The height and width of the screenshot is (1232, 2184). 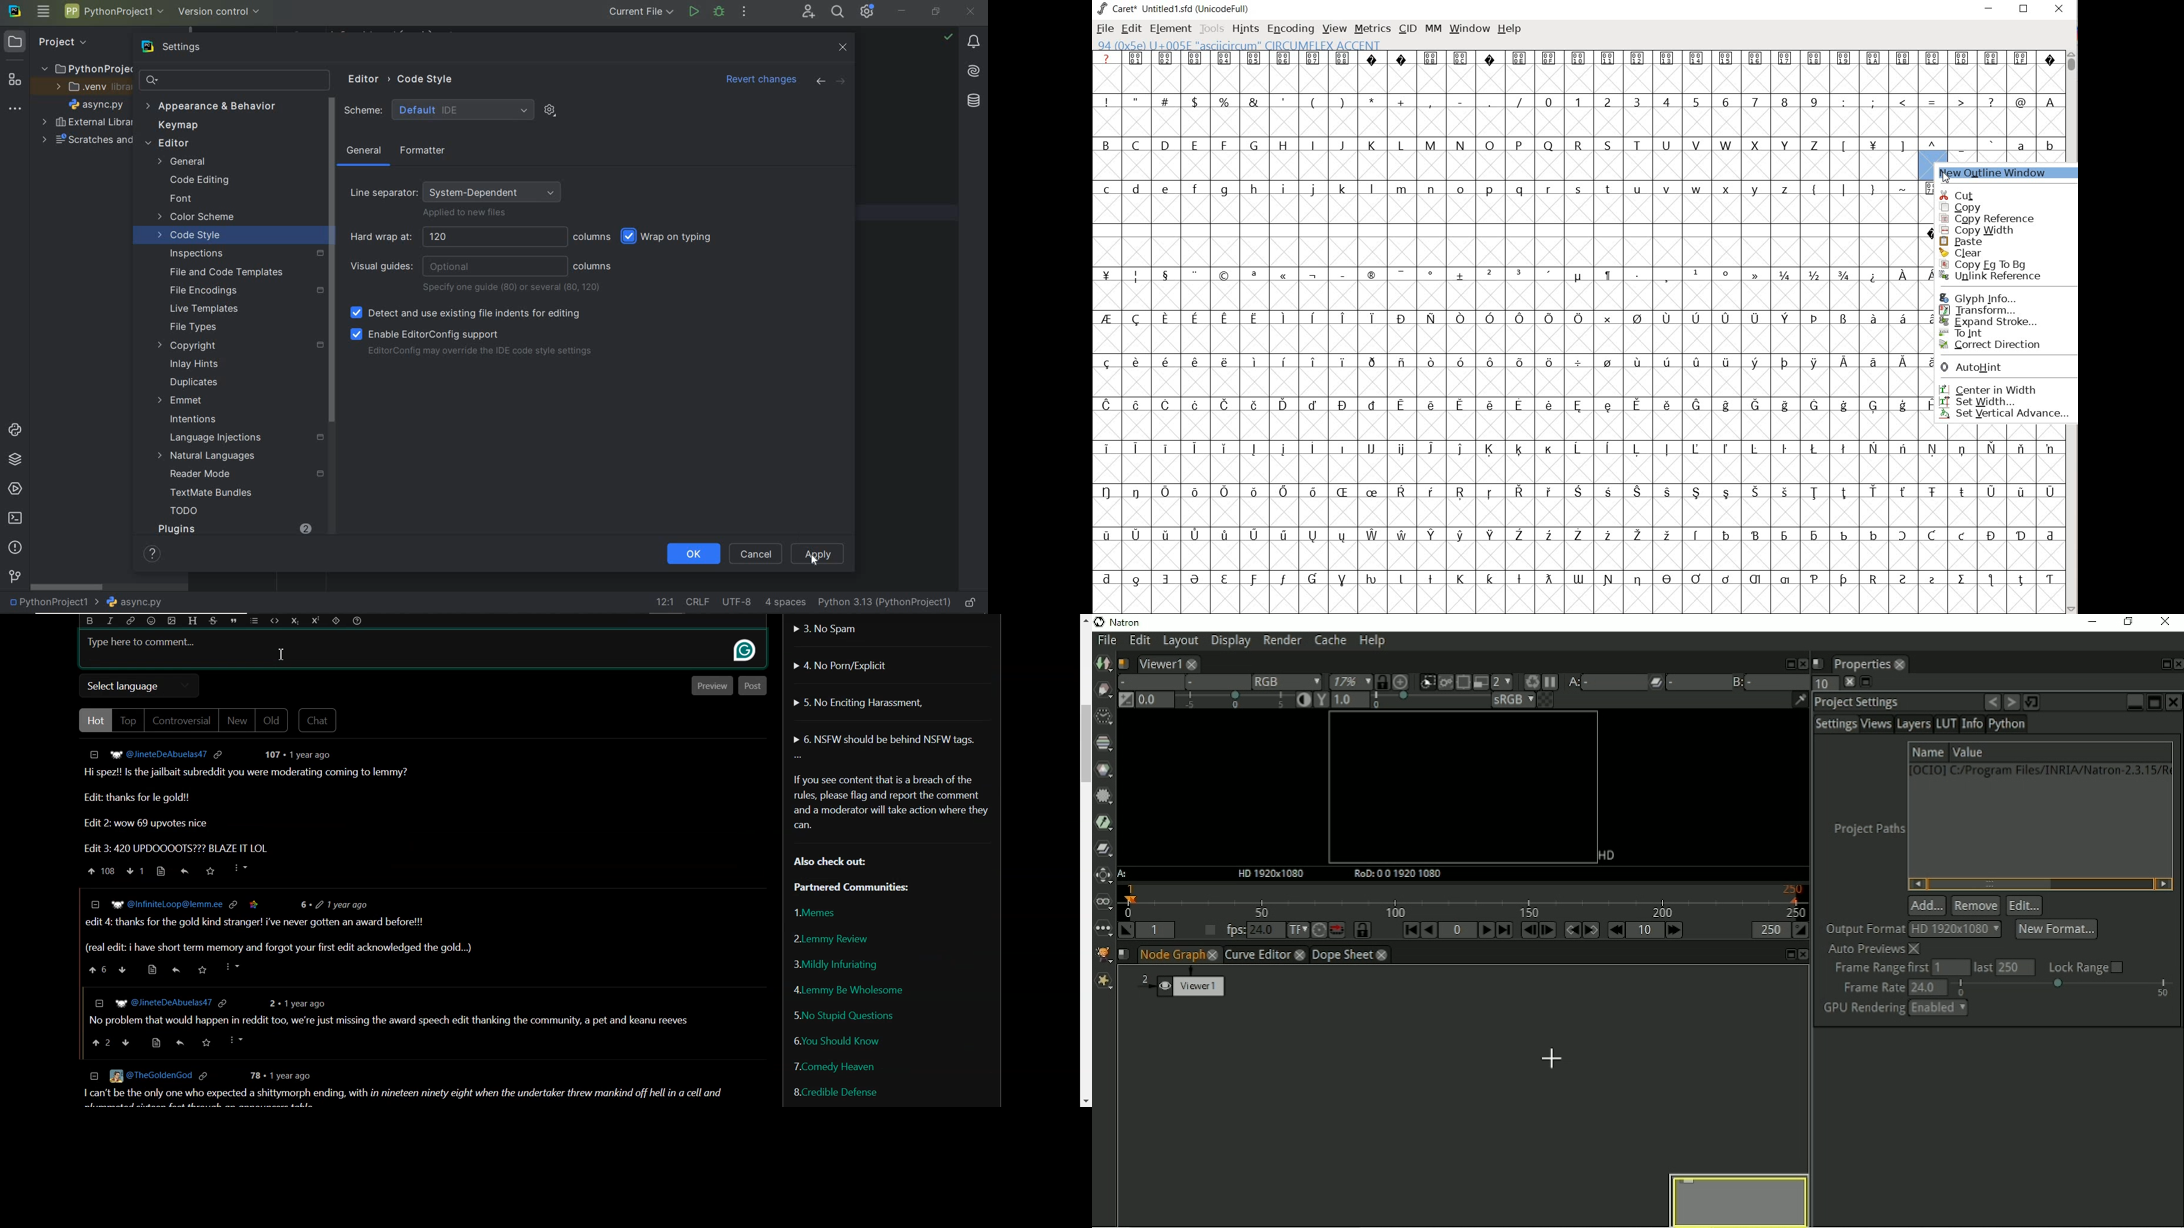 What do you see at coordinates (172, 620) in the screenshot?
I see `Upload photo` at bounding box center [172, 620].